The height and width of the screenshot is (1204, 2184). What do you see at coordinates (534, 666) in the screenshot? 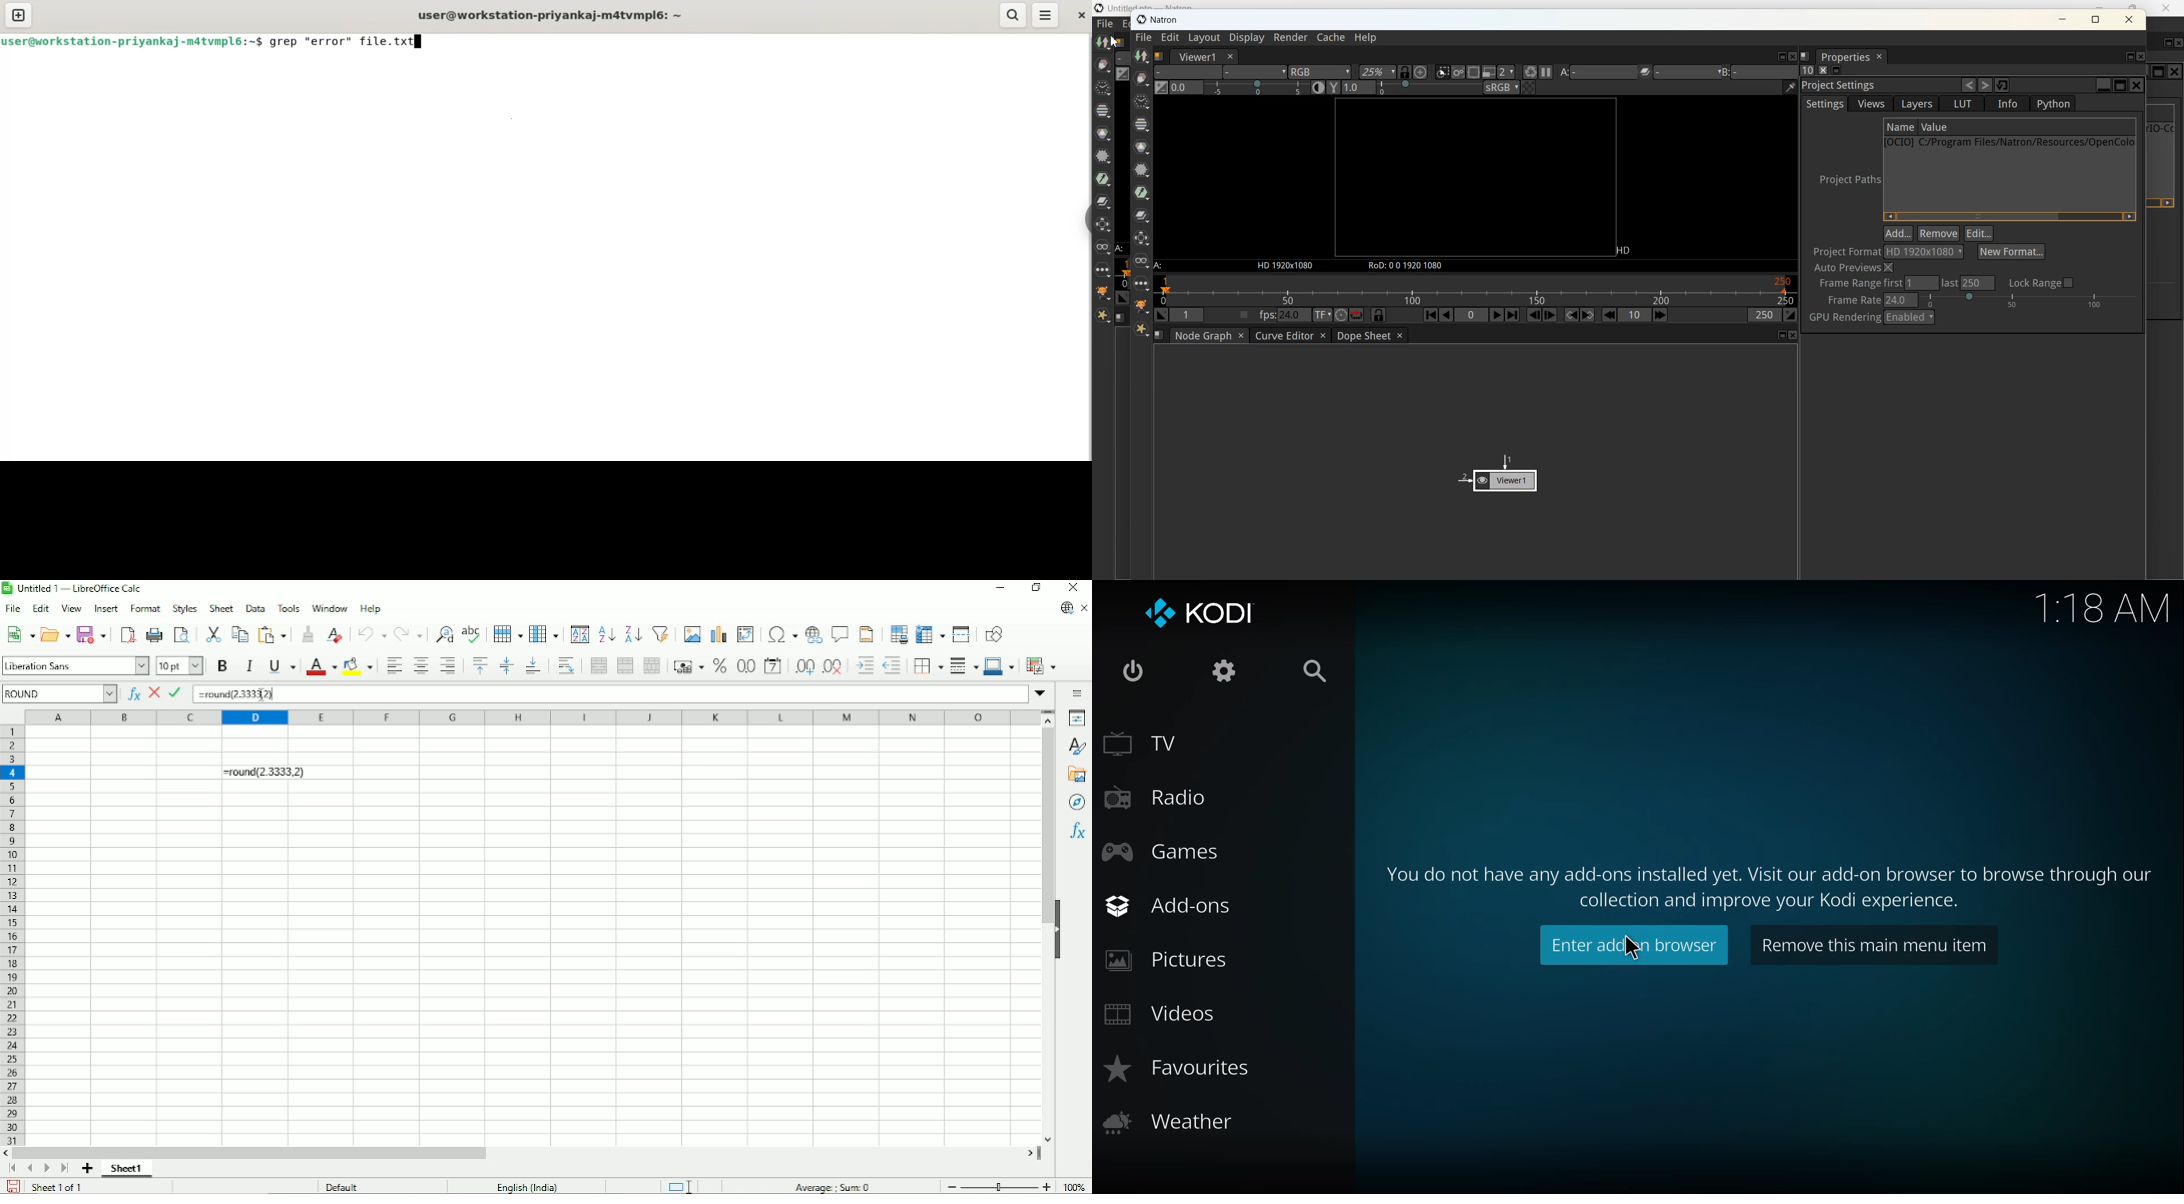
I see `Align bottom` at bounding box center [534, 666].